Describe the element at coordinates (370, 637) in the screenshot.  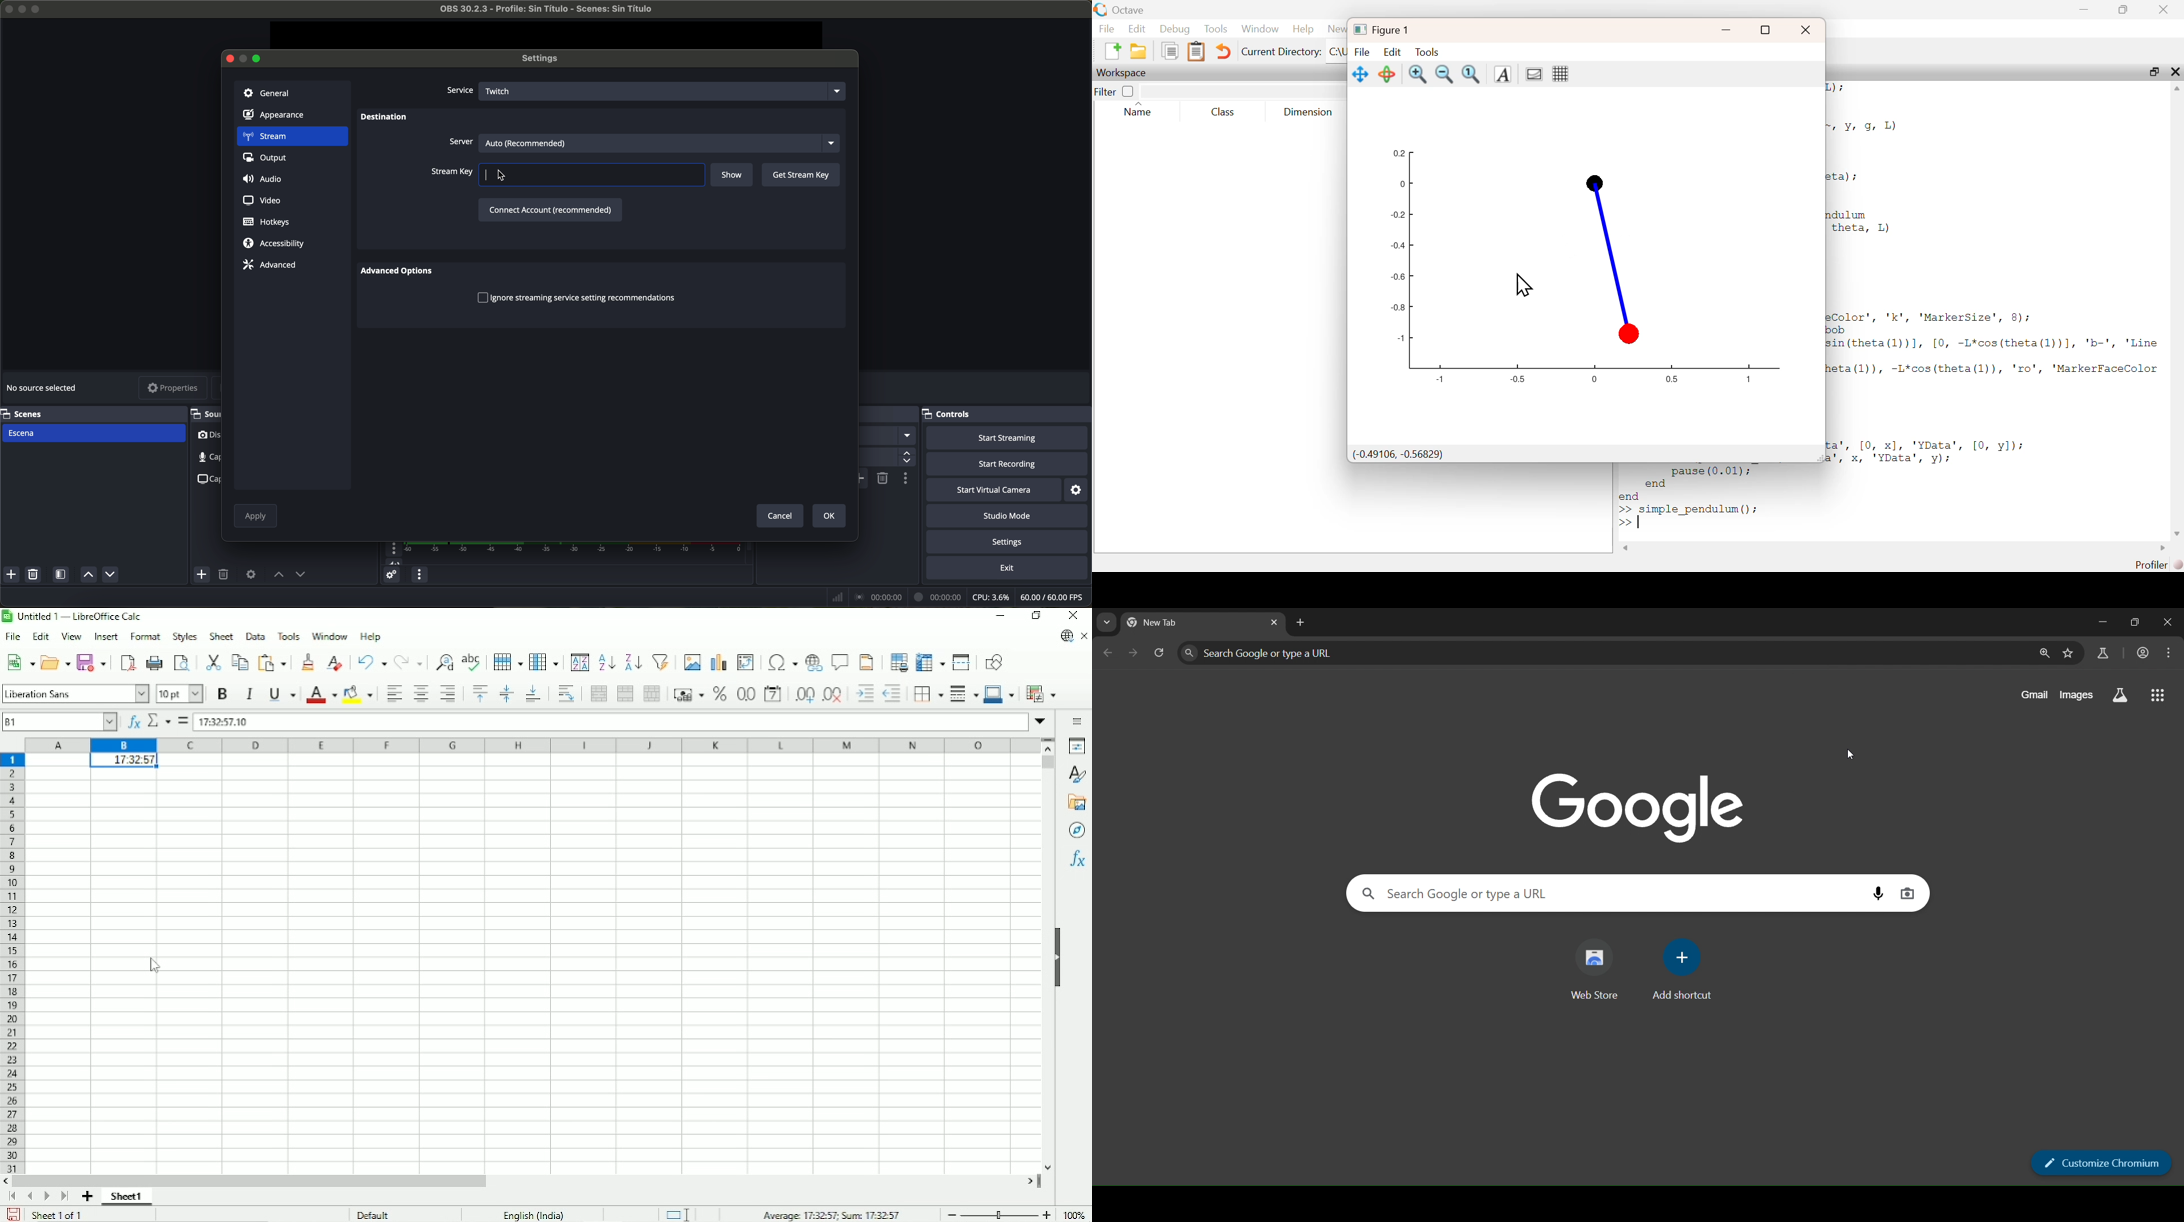
I see `Help` at that location.